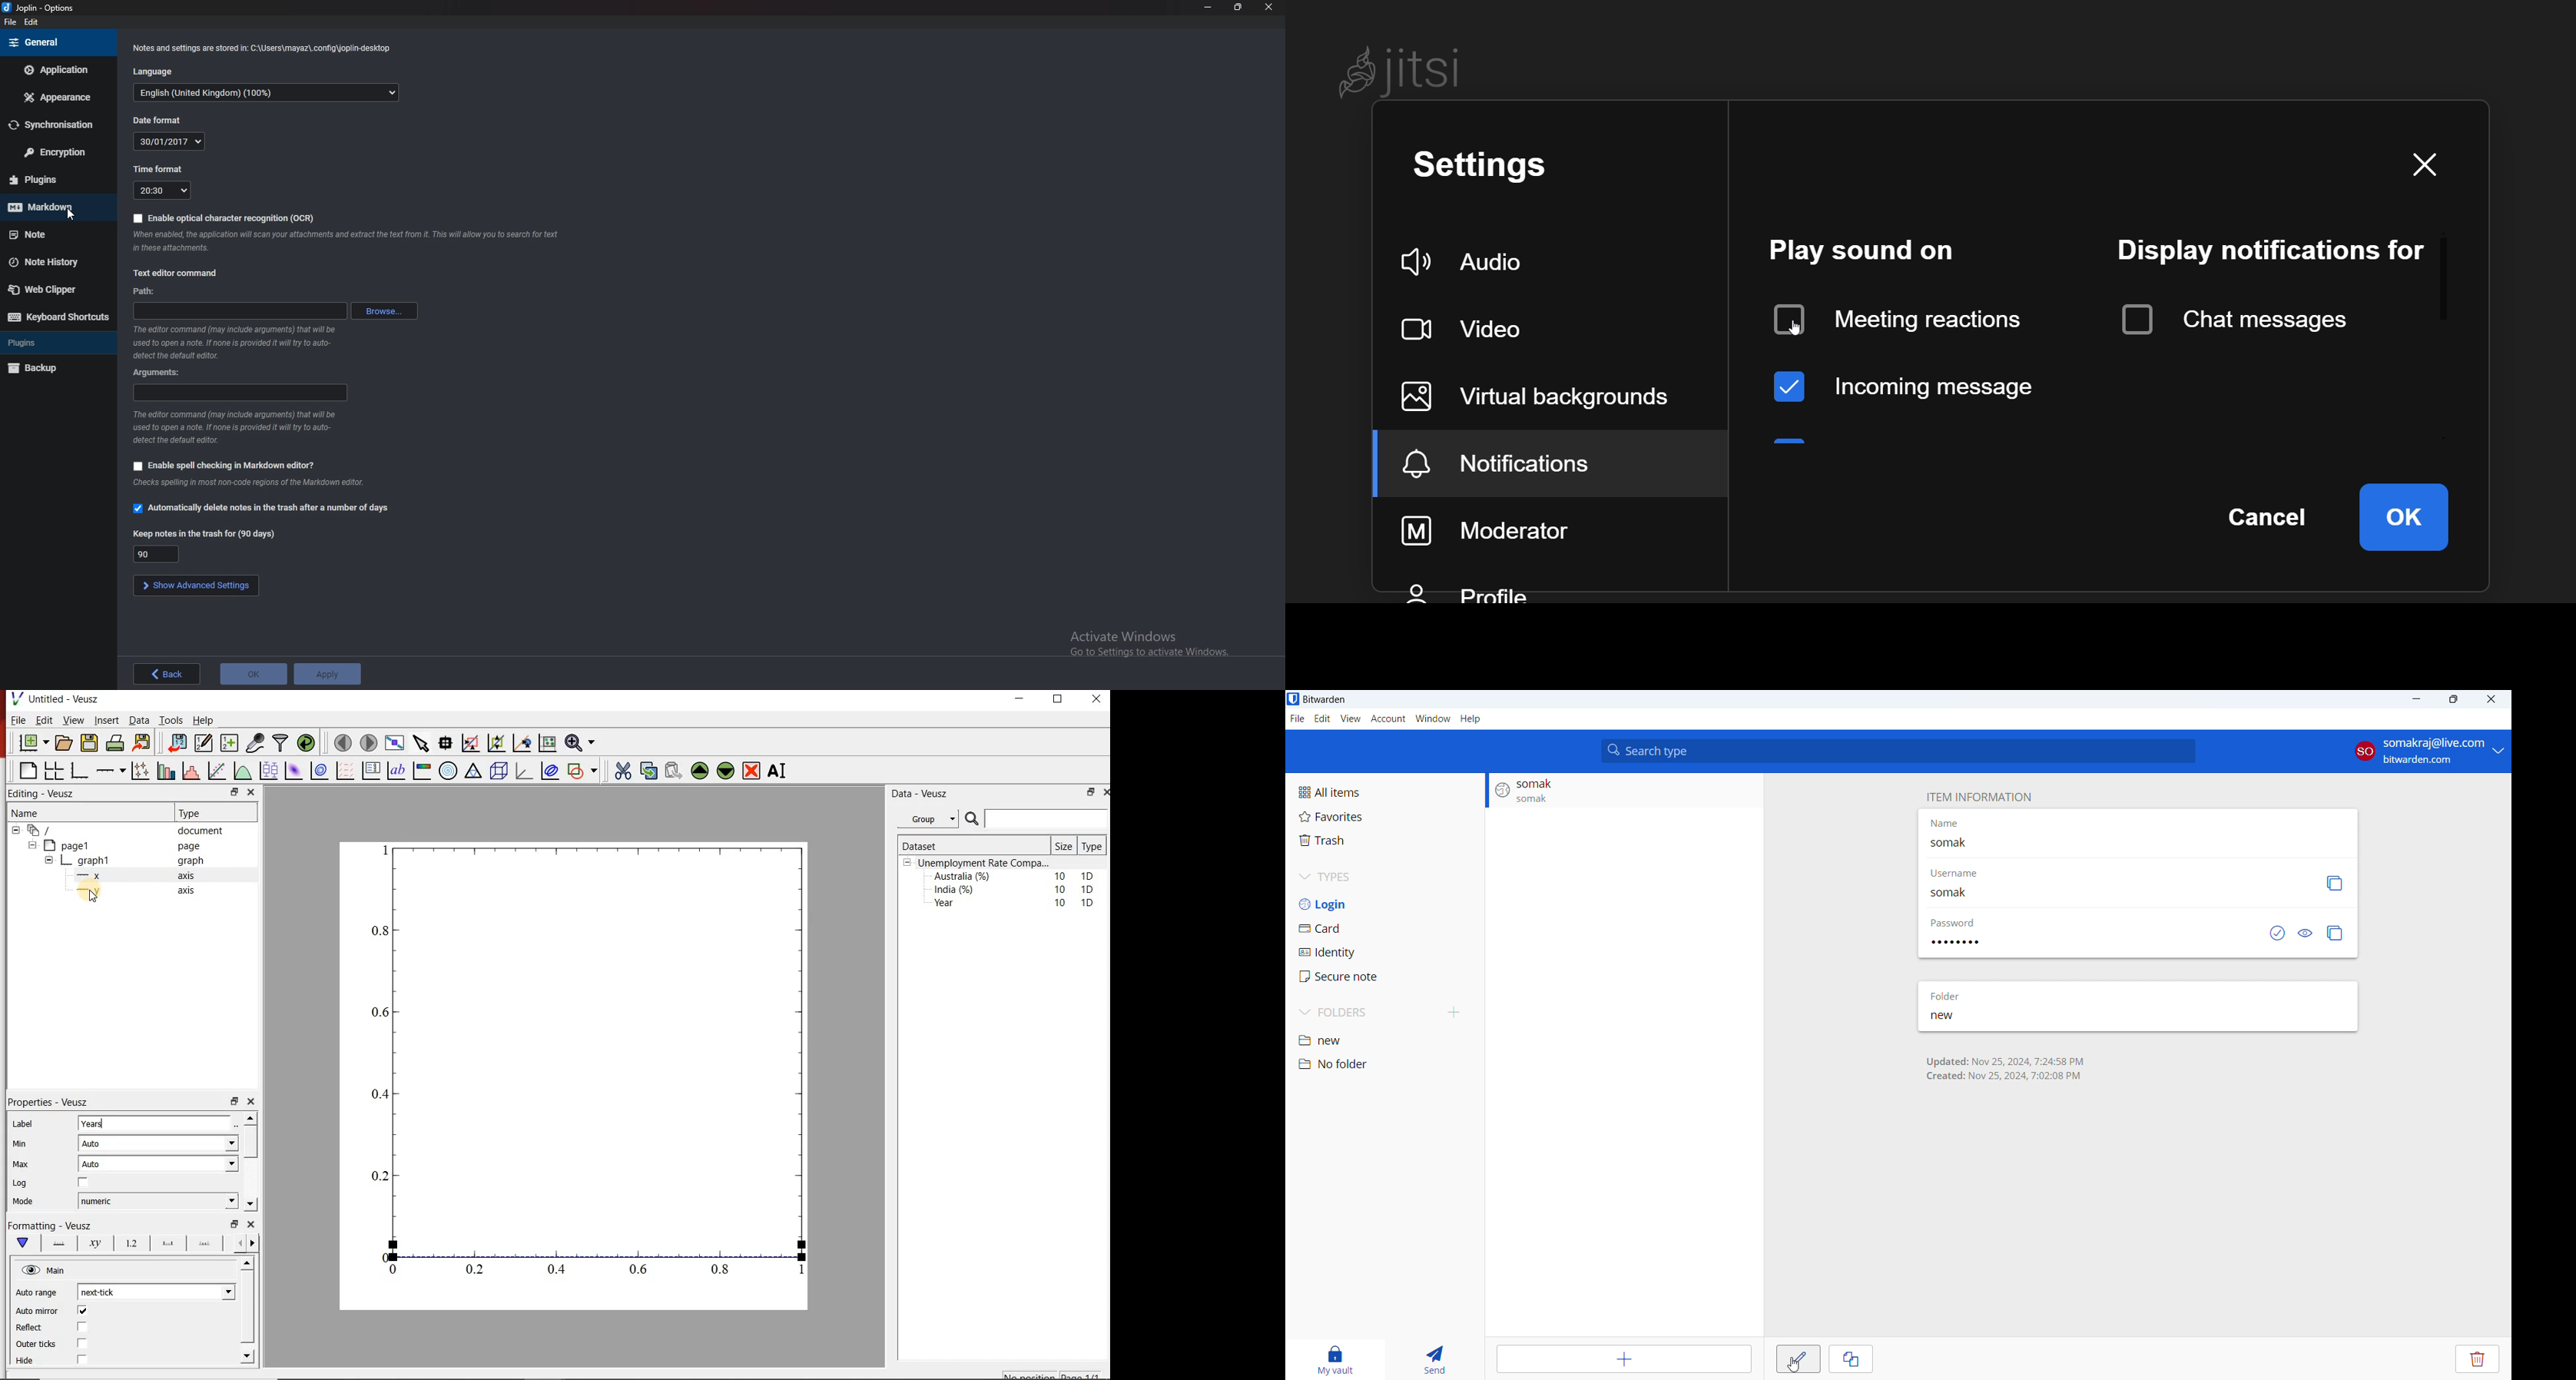 The image size is (2576, 1400). What do you see at coordinates (250, 1142) in the screenshot?
I see `scroll bar` at bounding box center [250, 1142].